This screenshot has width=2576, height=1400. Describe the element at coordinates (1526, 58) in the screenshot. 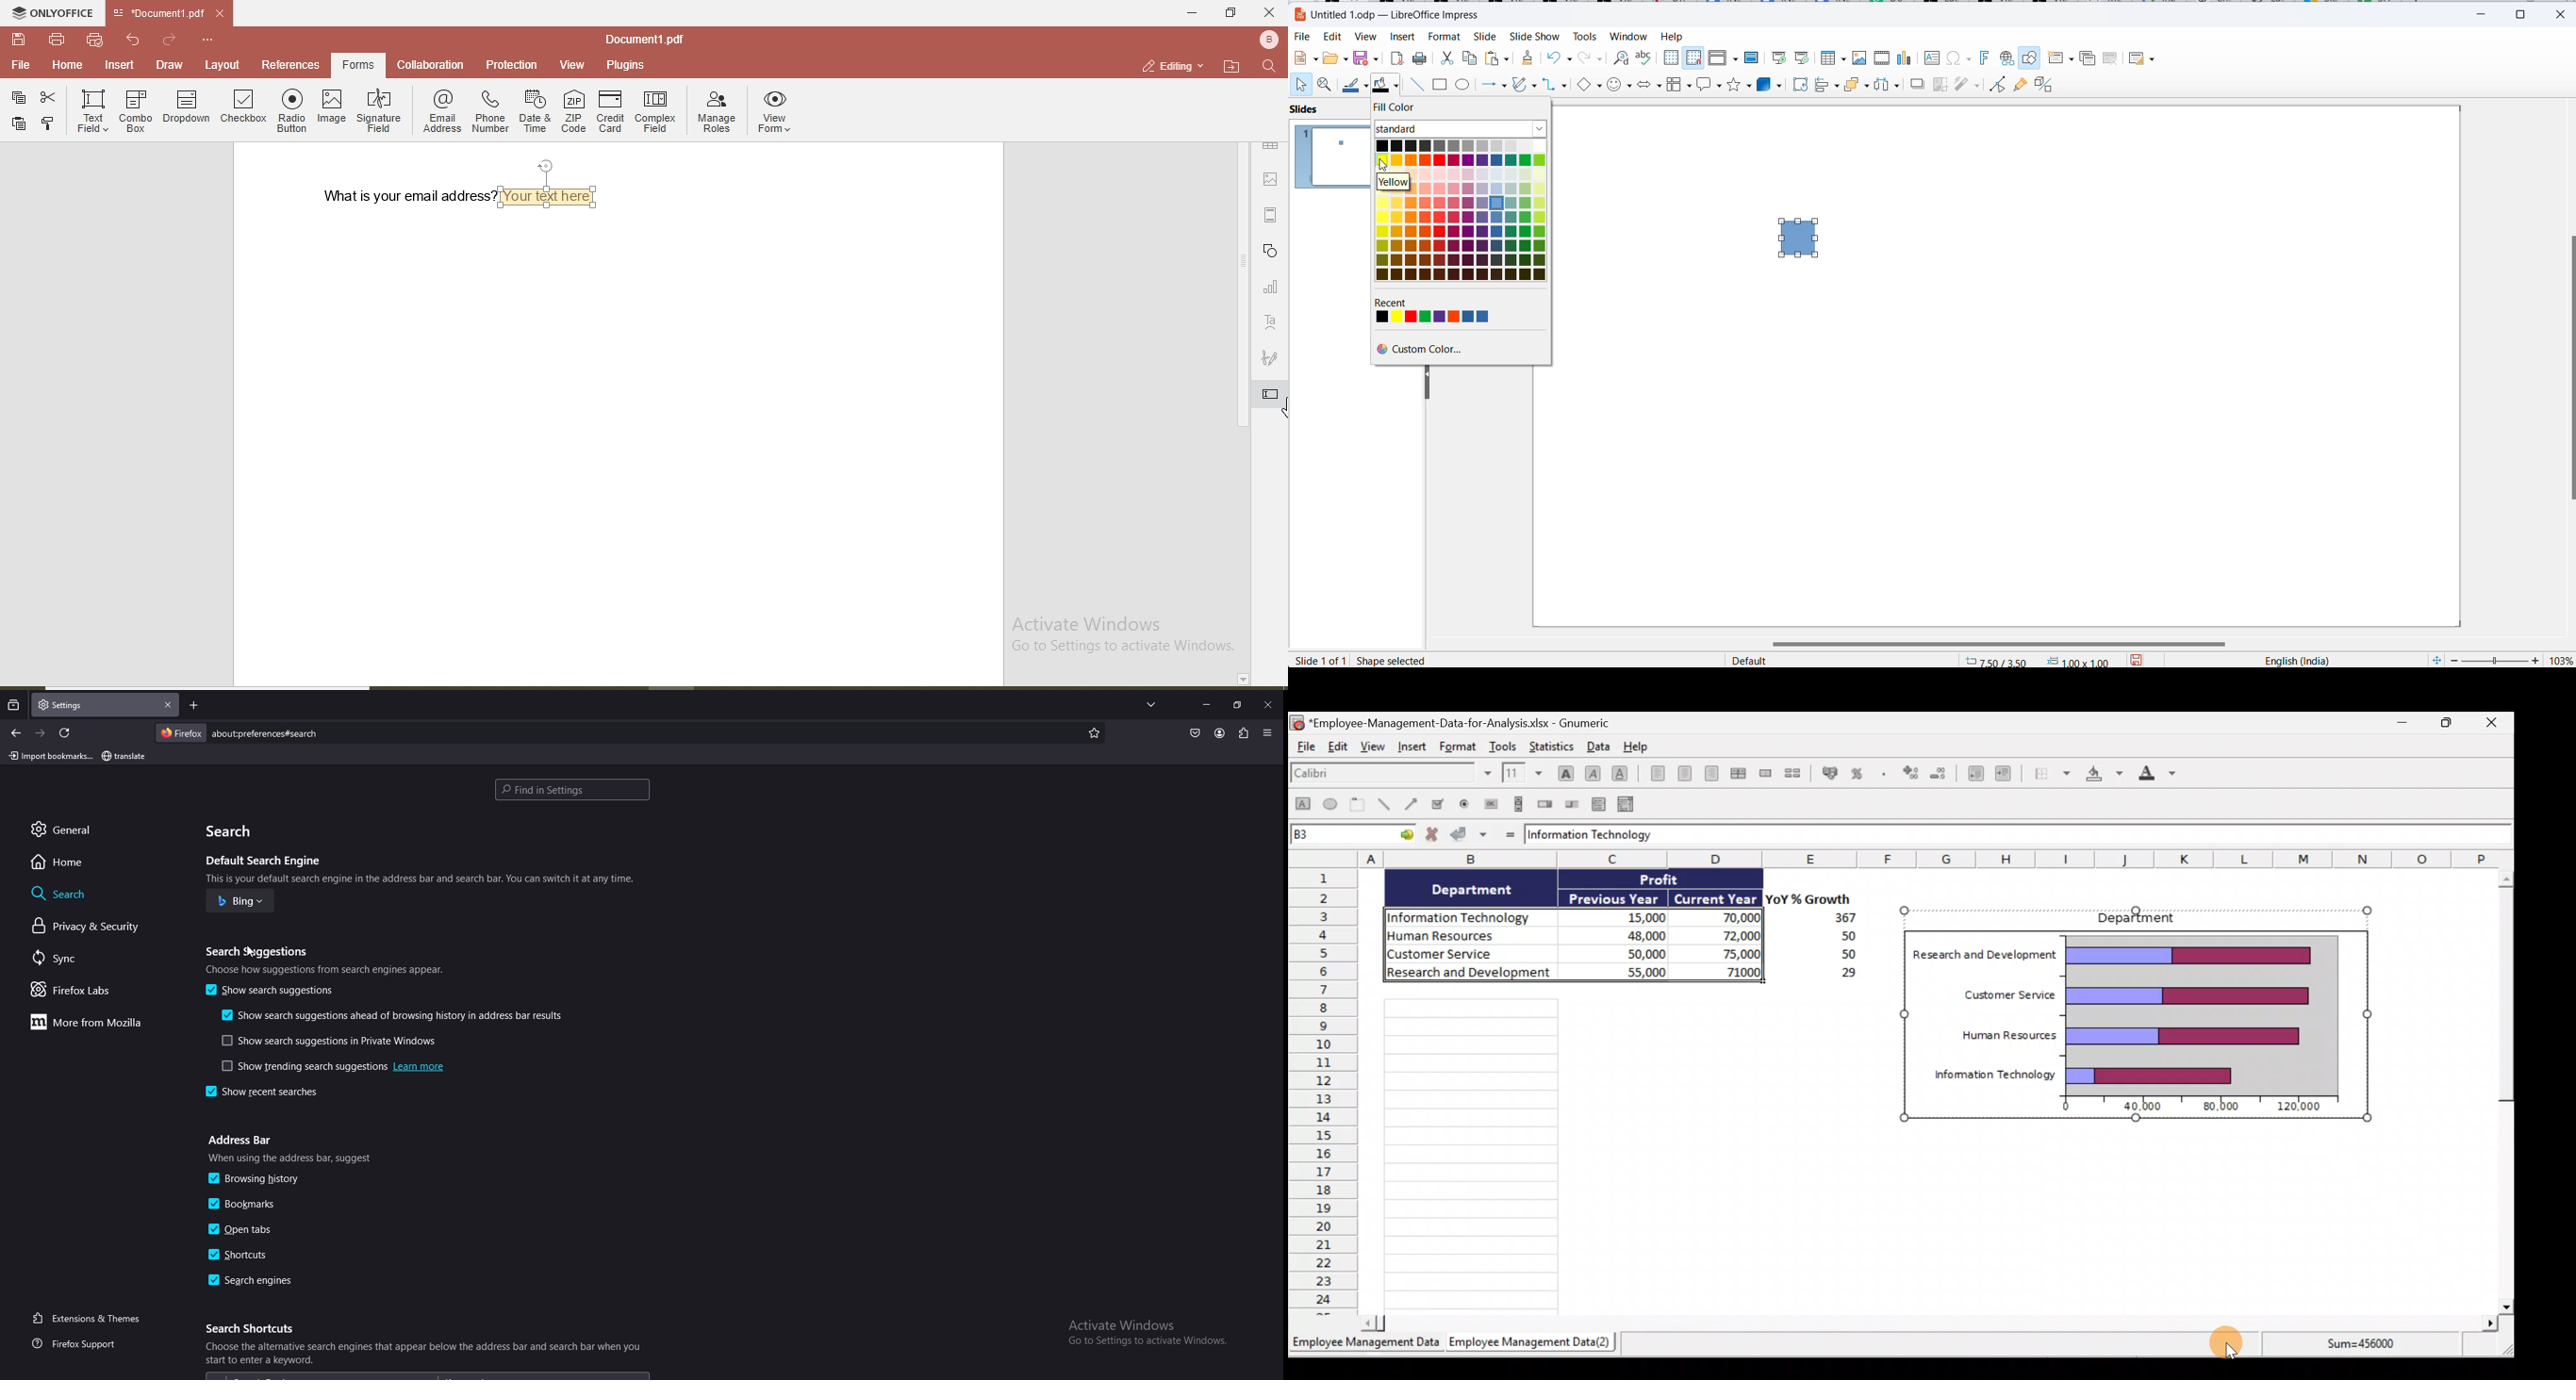

I see `clear direct formatting` at that location.